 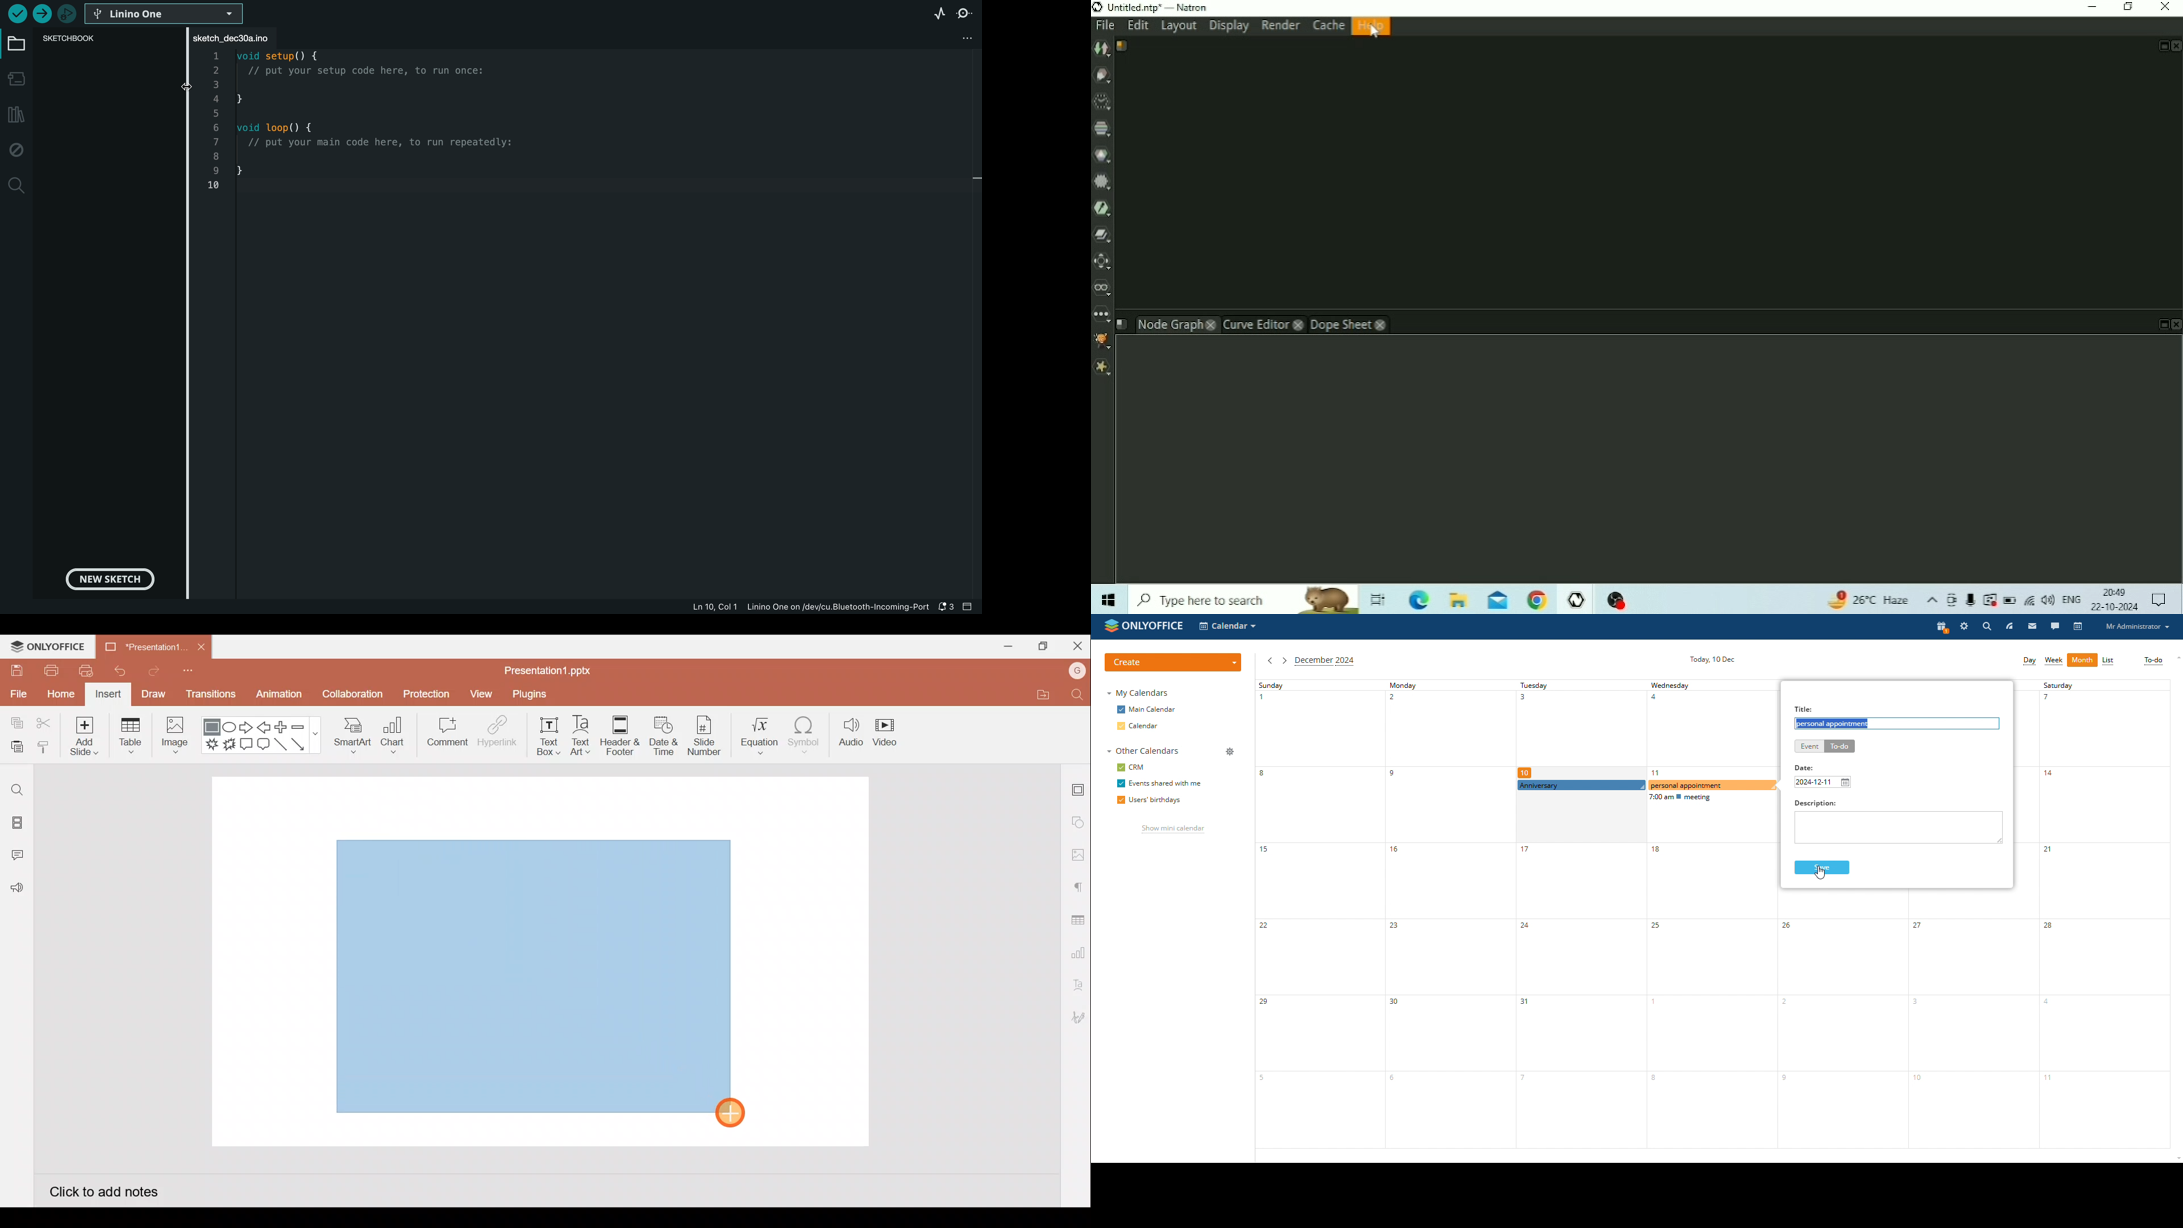 What do you see at coordinates (1809, 747) in the screenshot?
I see `event` at bounding box center [1809, 747].